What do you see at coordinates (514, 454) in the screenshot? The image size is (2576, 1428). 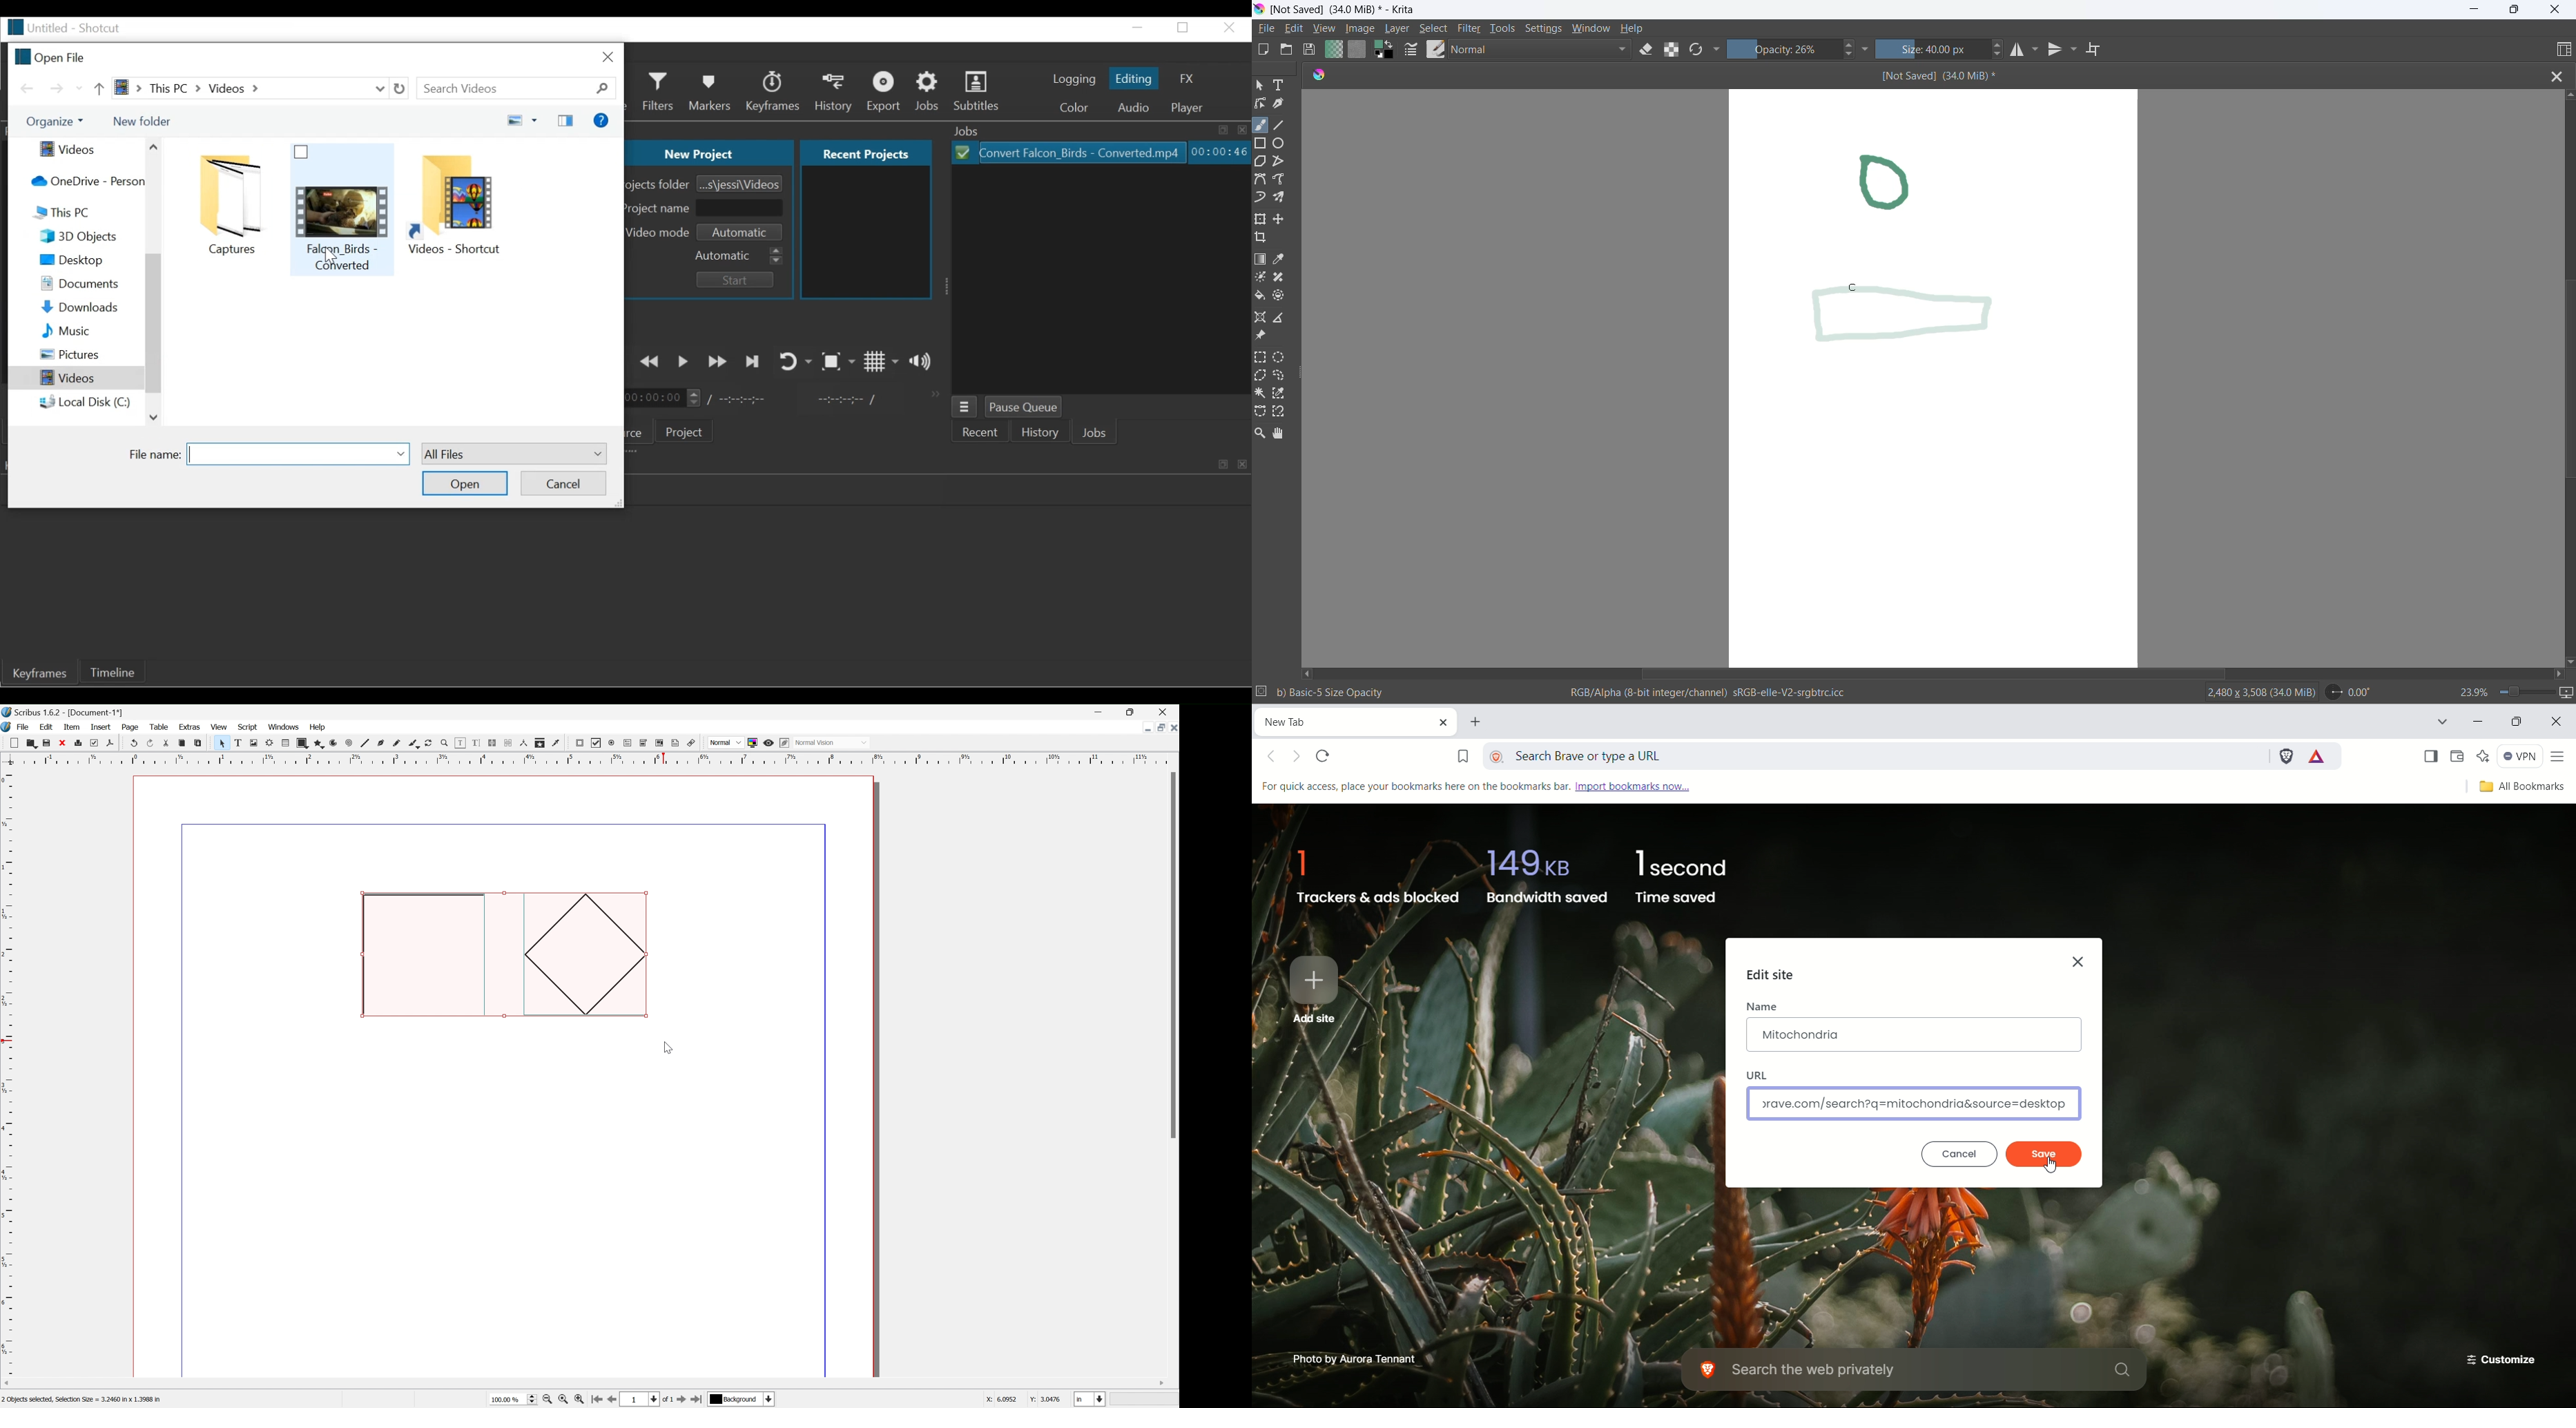 I see `All files` at bounding box center [514, 454].